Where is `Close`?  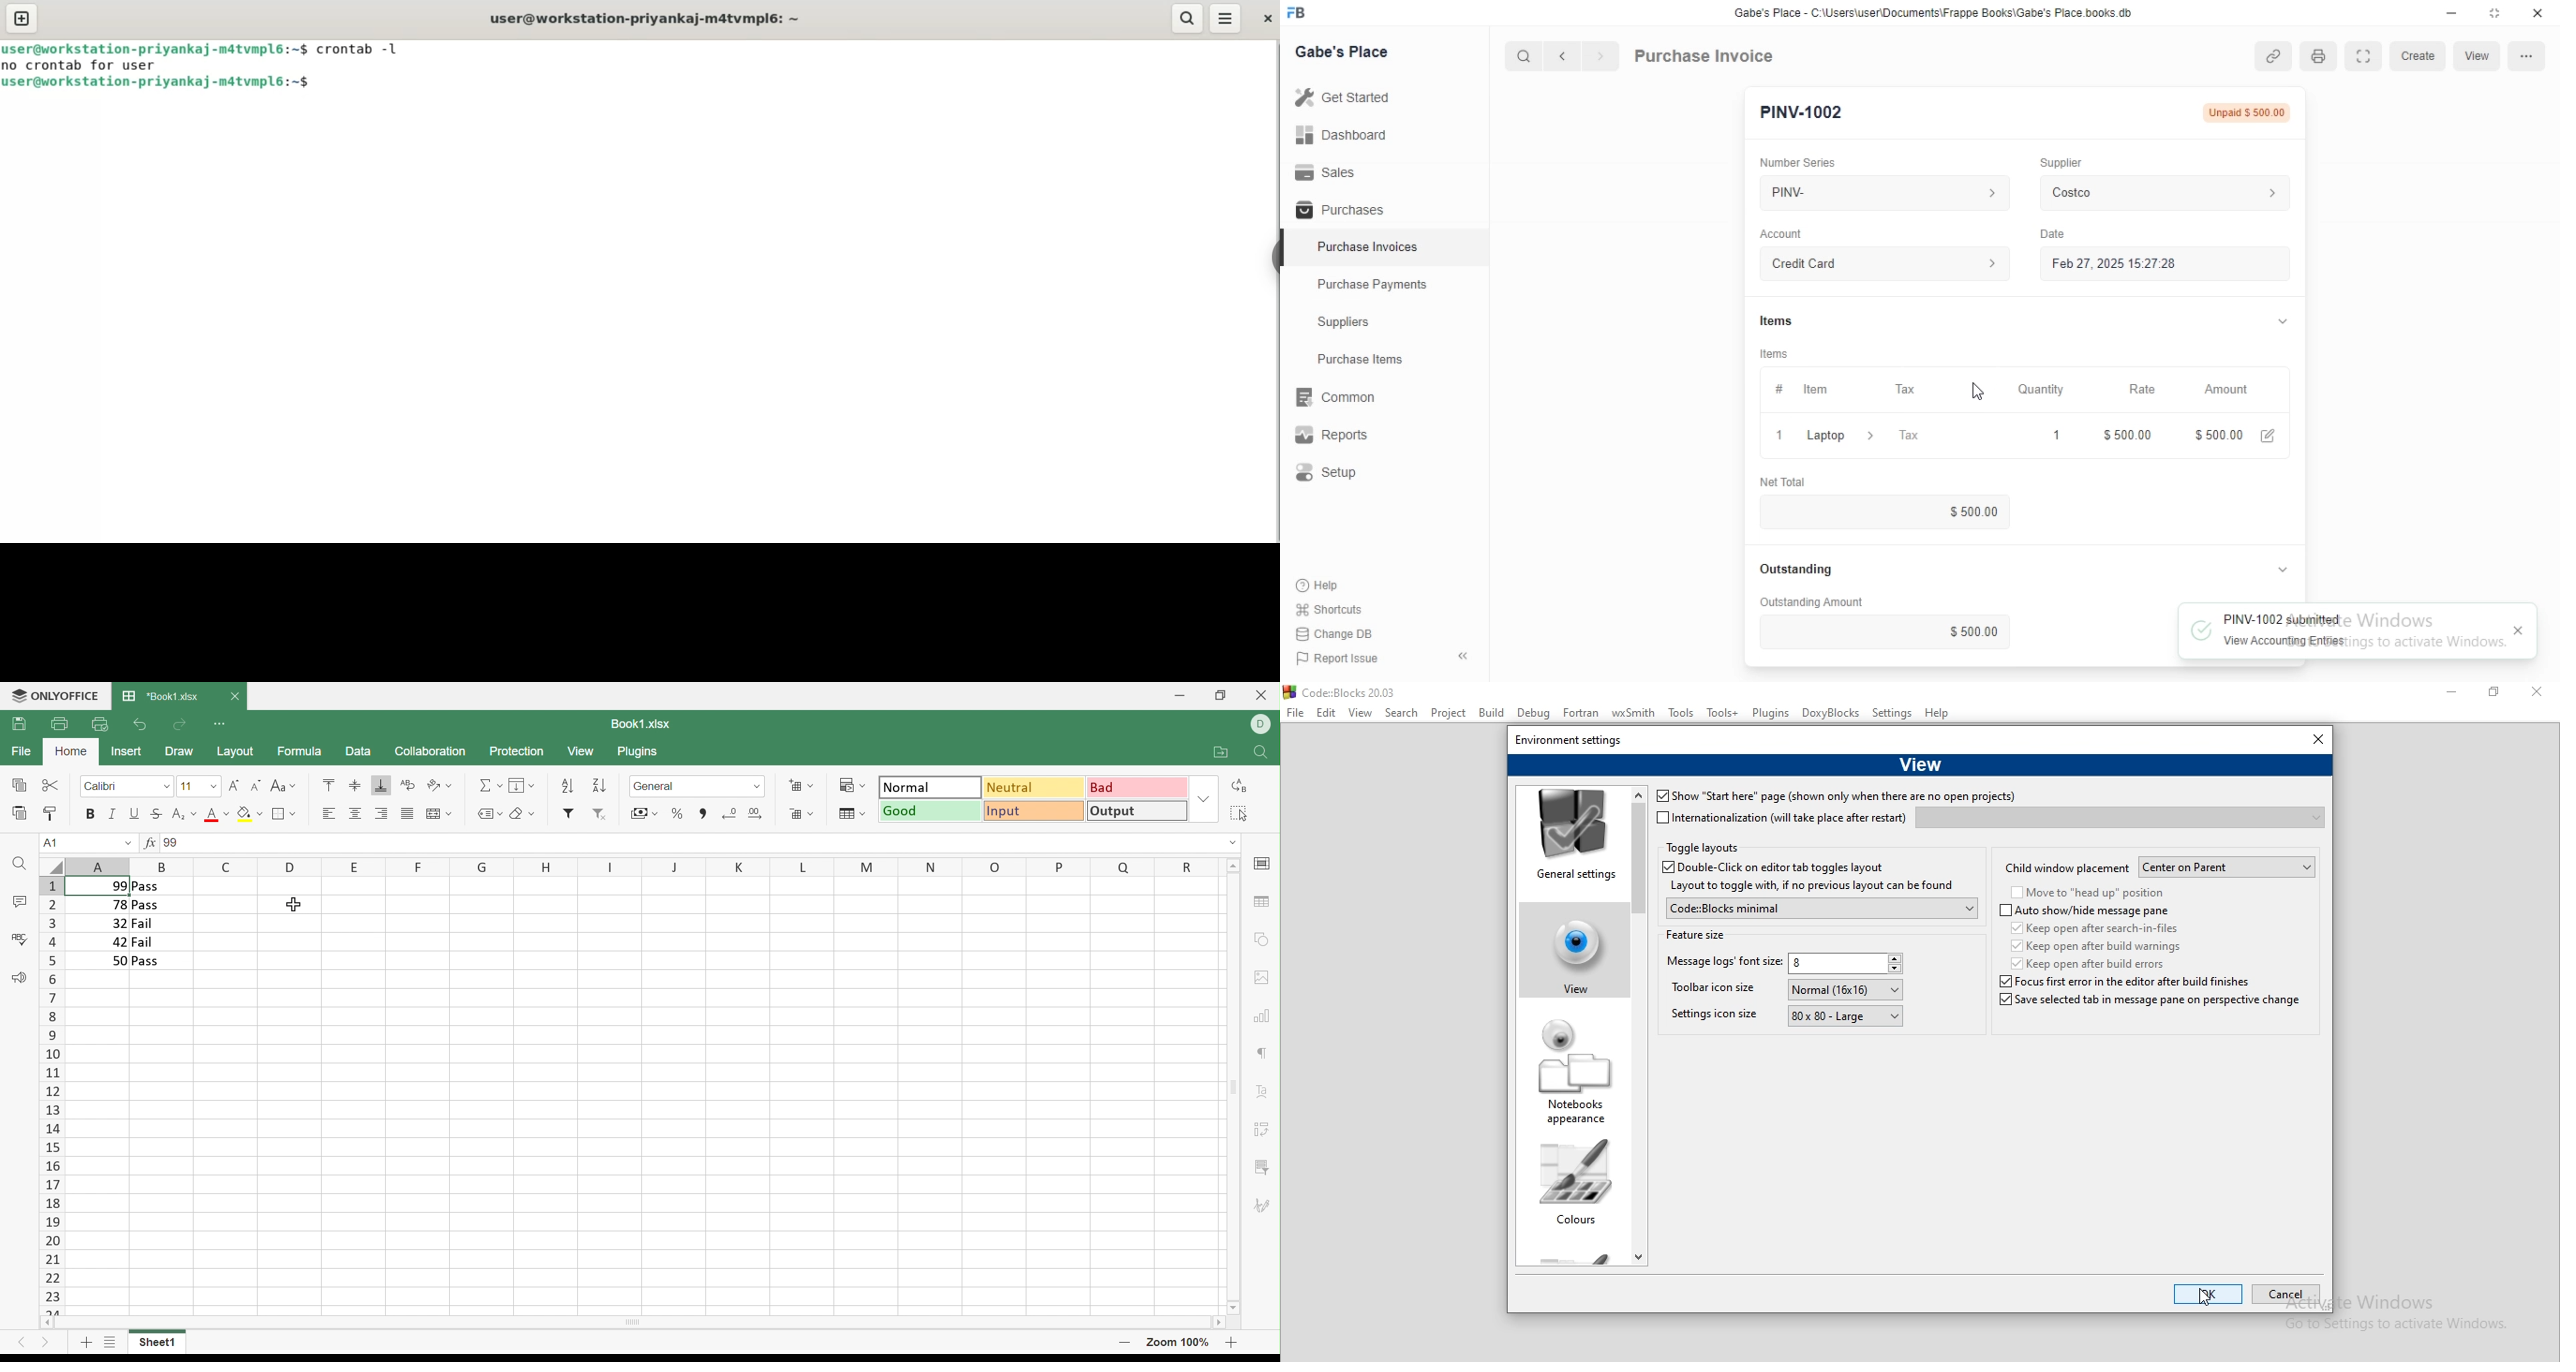
Close is located at coordinates (234, 698).